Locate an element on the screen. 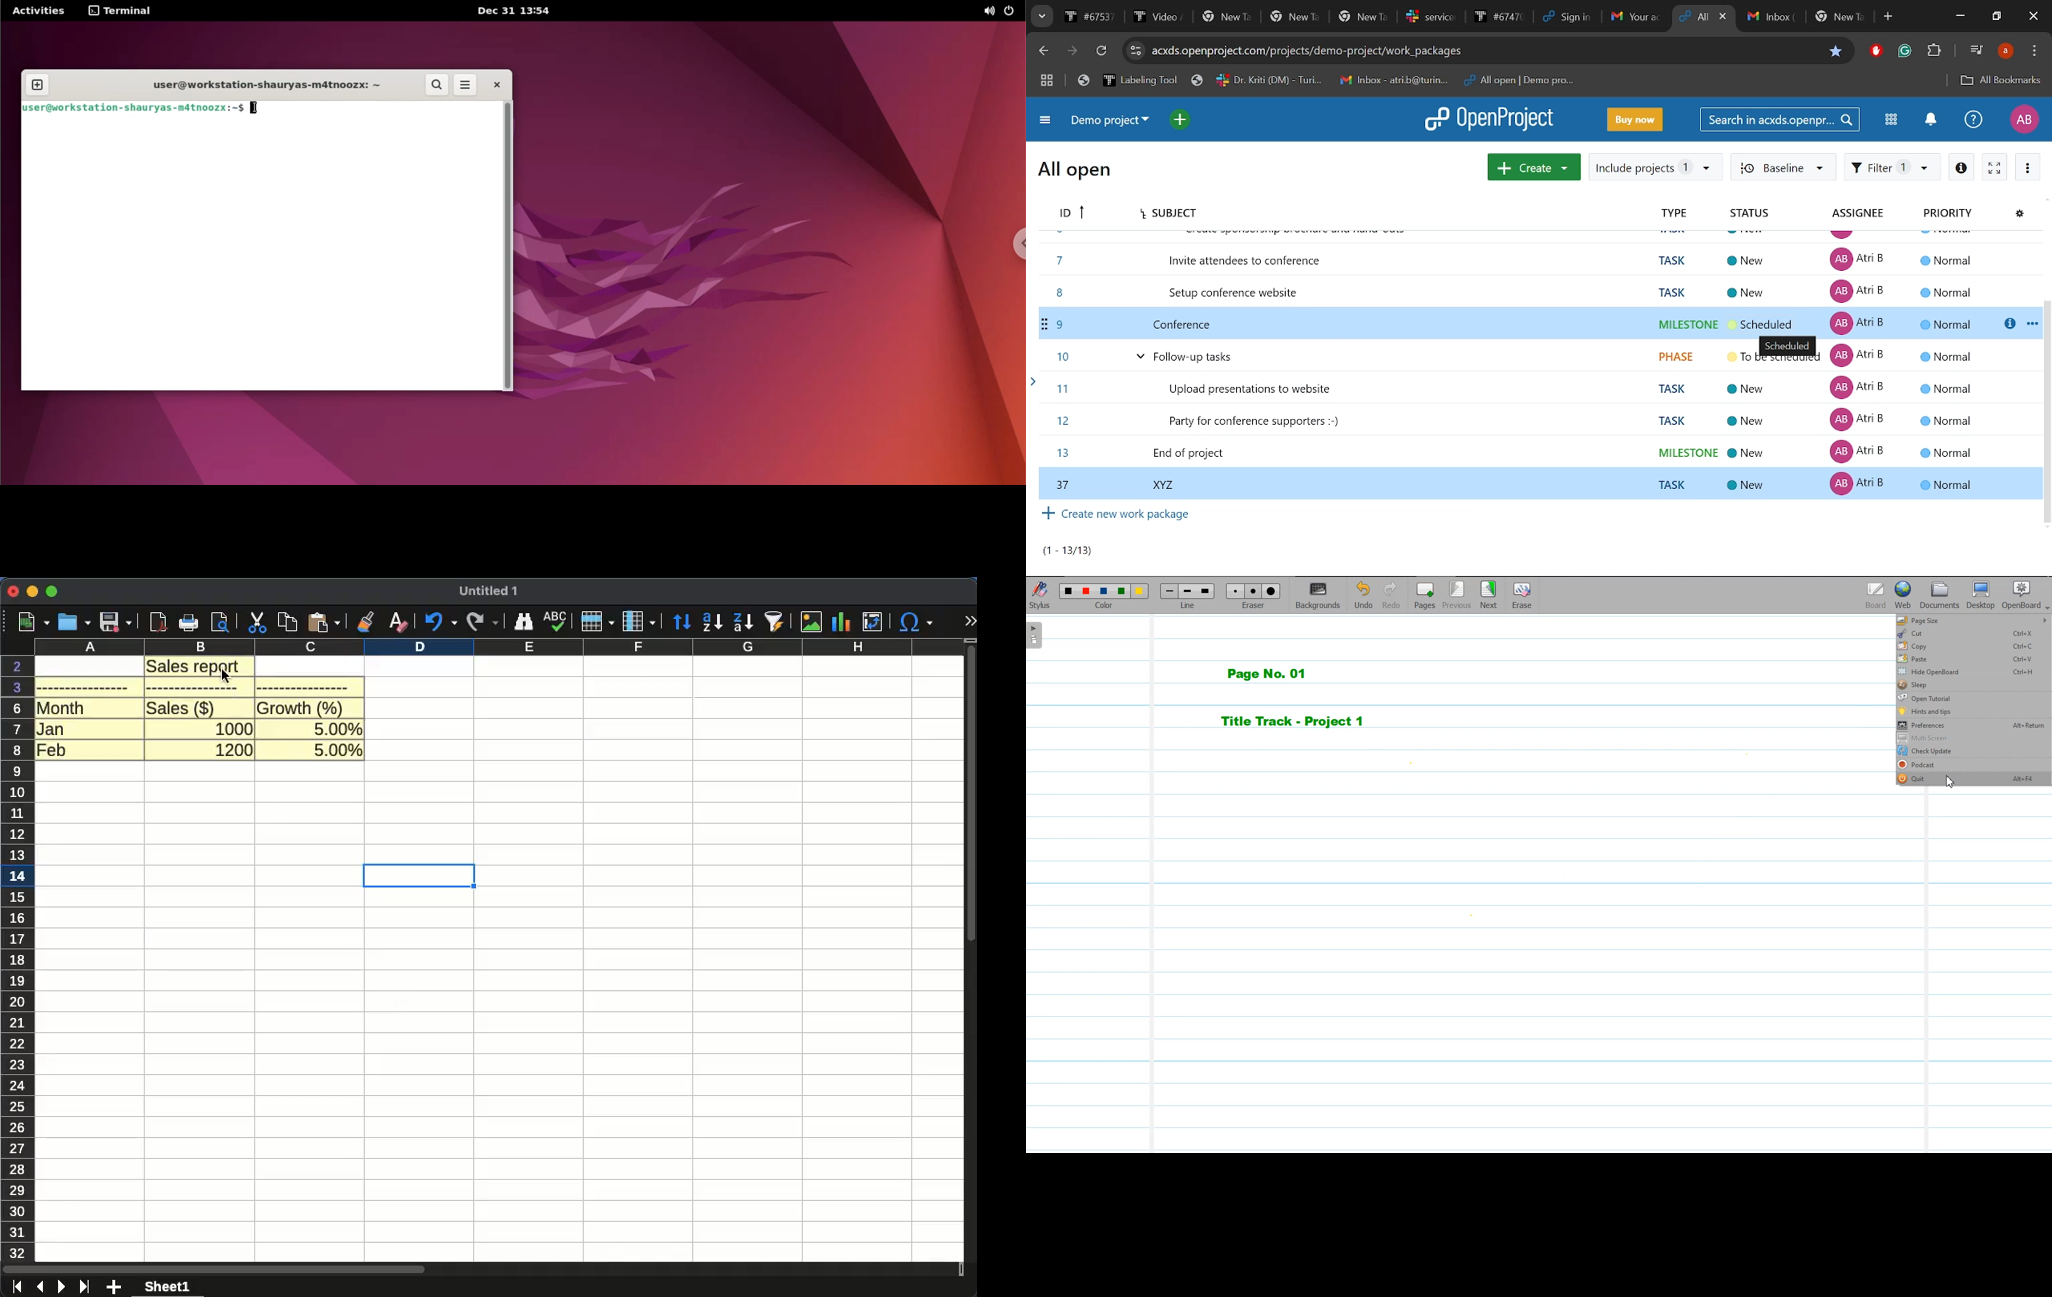 The image size is (2072, 1316). Open details view is located at coordinates (1961, 167).